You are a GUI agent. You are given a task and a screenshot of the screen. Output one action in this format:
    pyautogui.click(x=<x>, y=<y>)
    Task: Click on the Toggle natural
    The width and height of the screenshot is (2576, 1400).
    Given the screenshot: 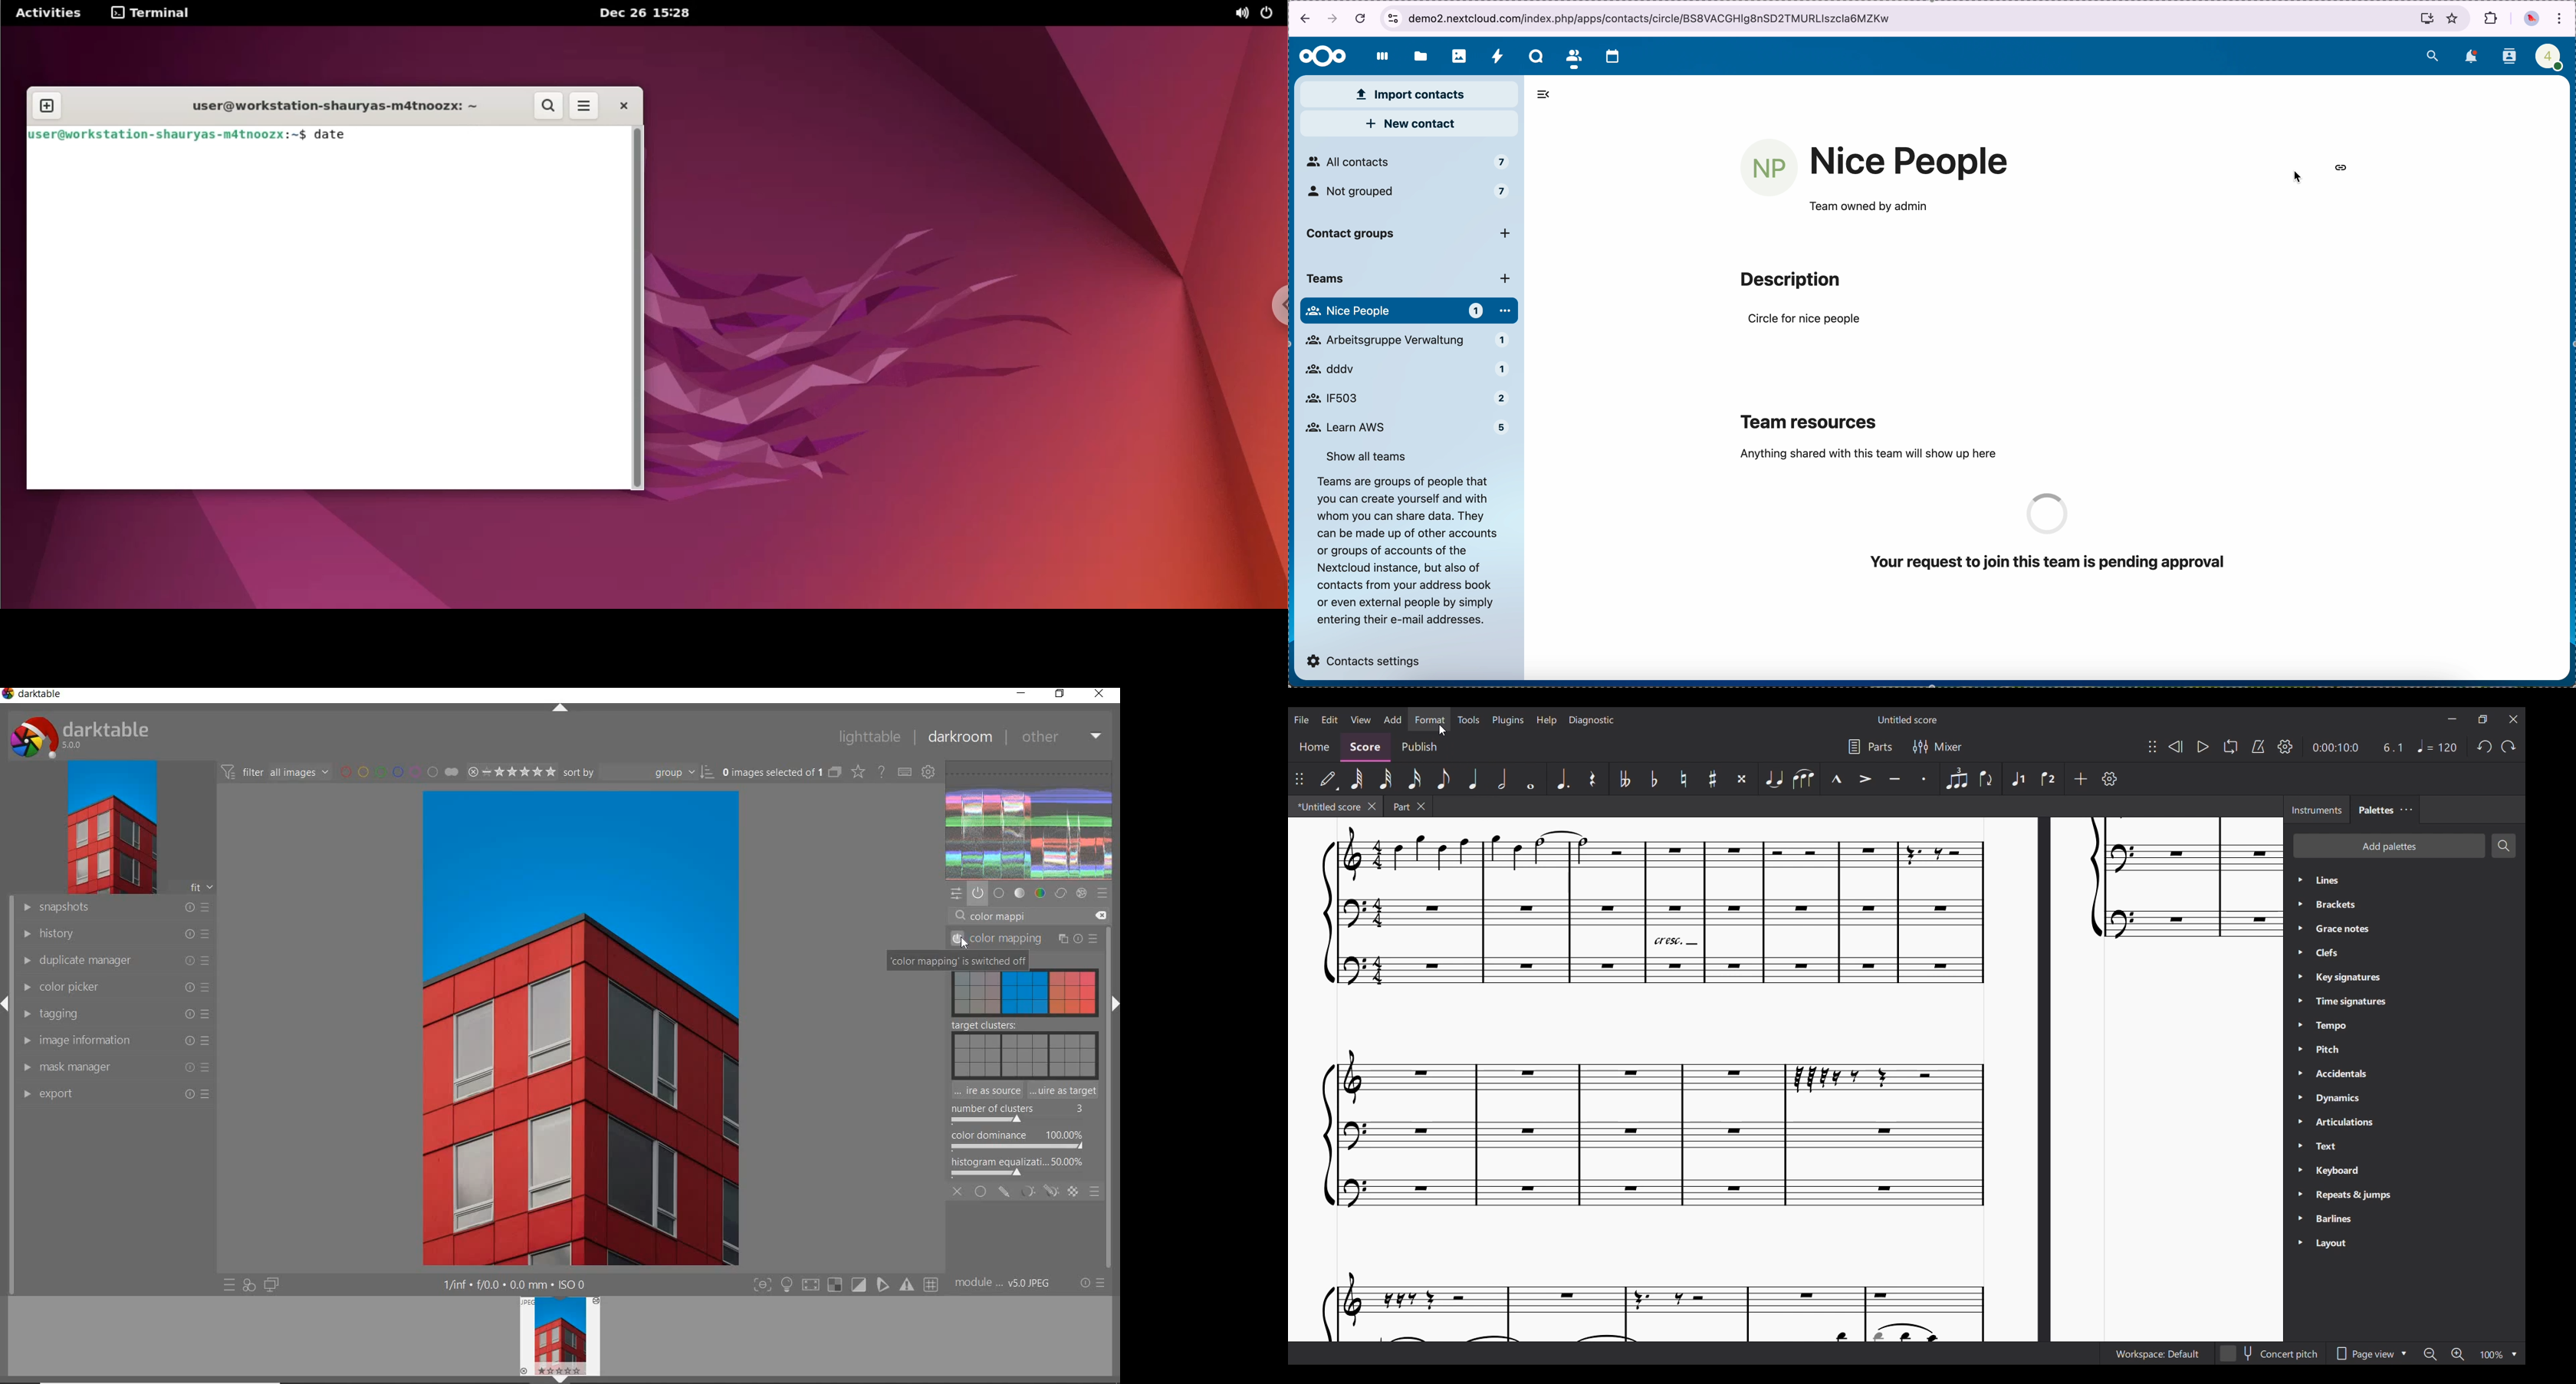 What is the action you would take?
    pyautogui.click(x=1684, y=779)
    